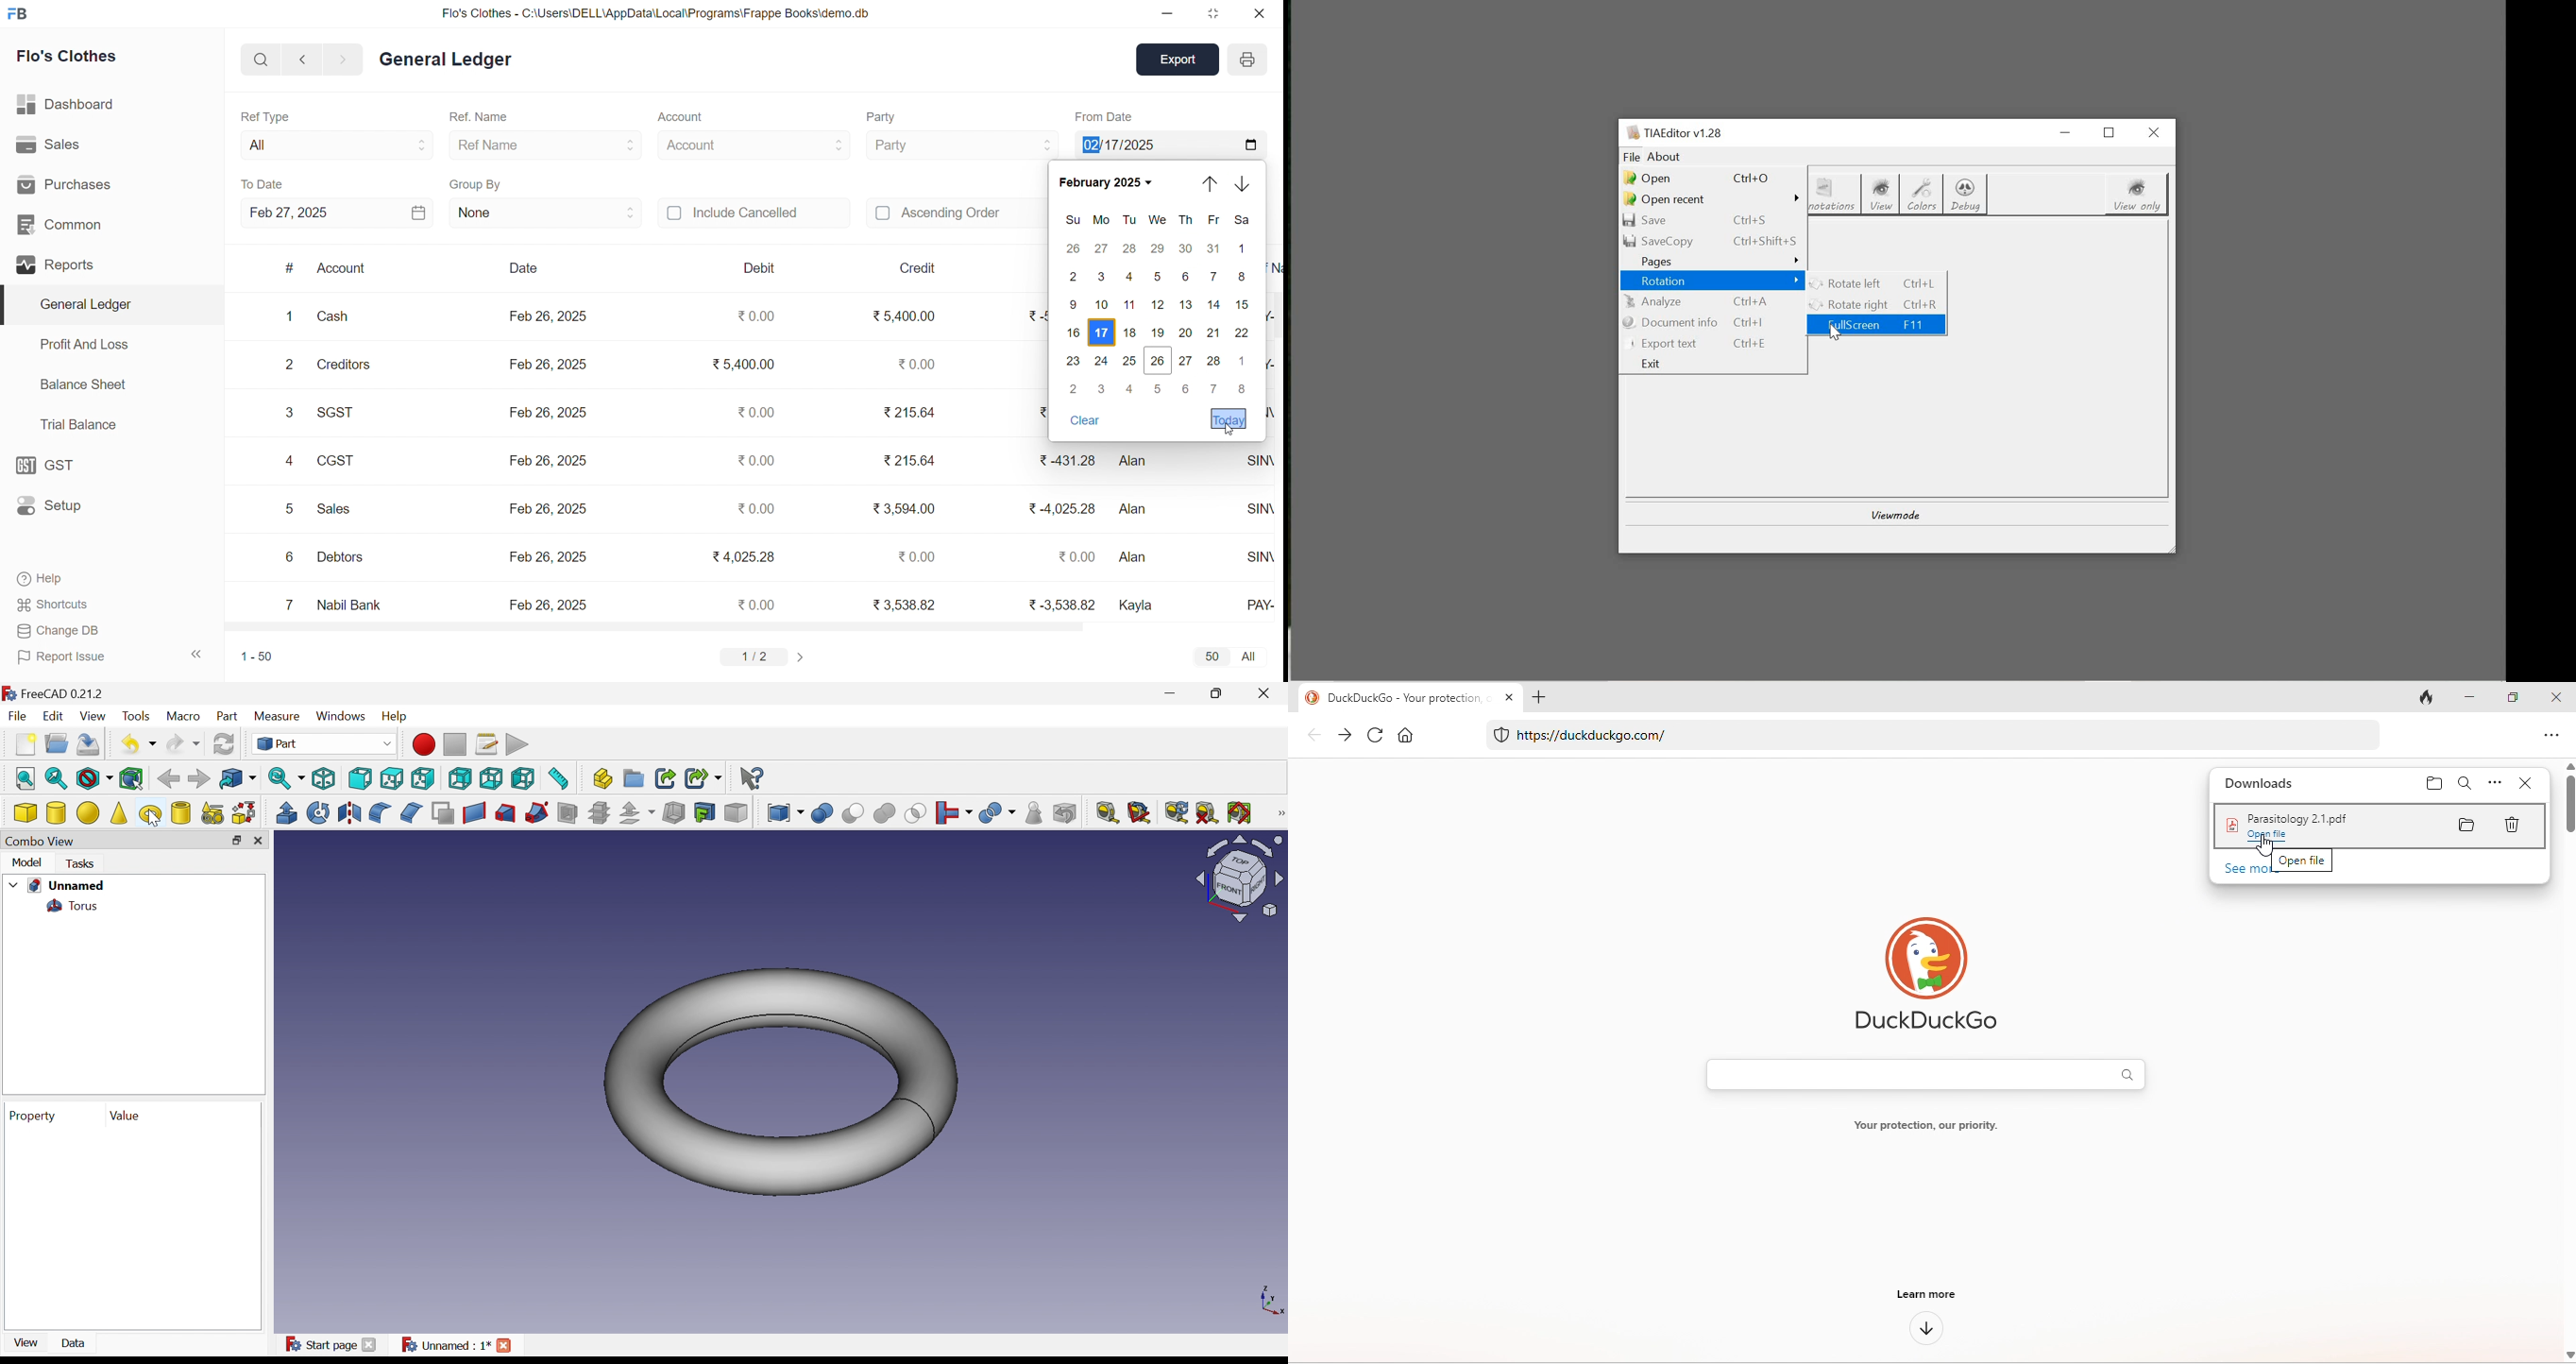  Describe the element at coordinates (602, 777) in the screenshot. I see `Create part` at that location.